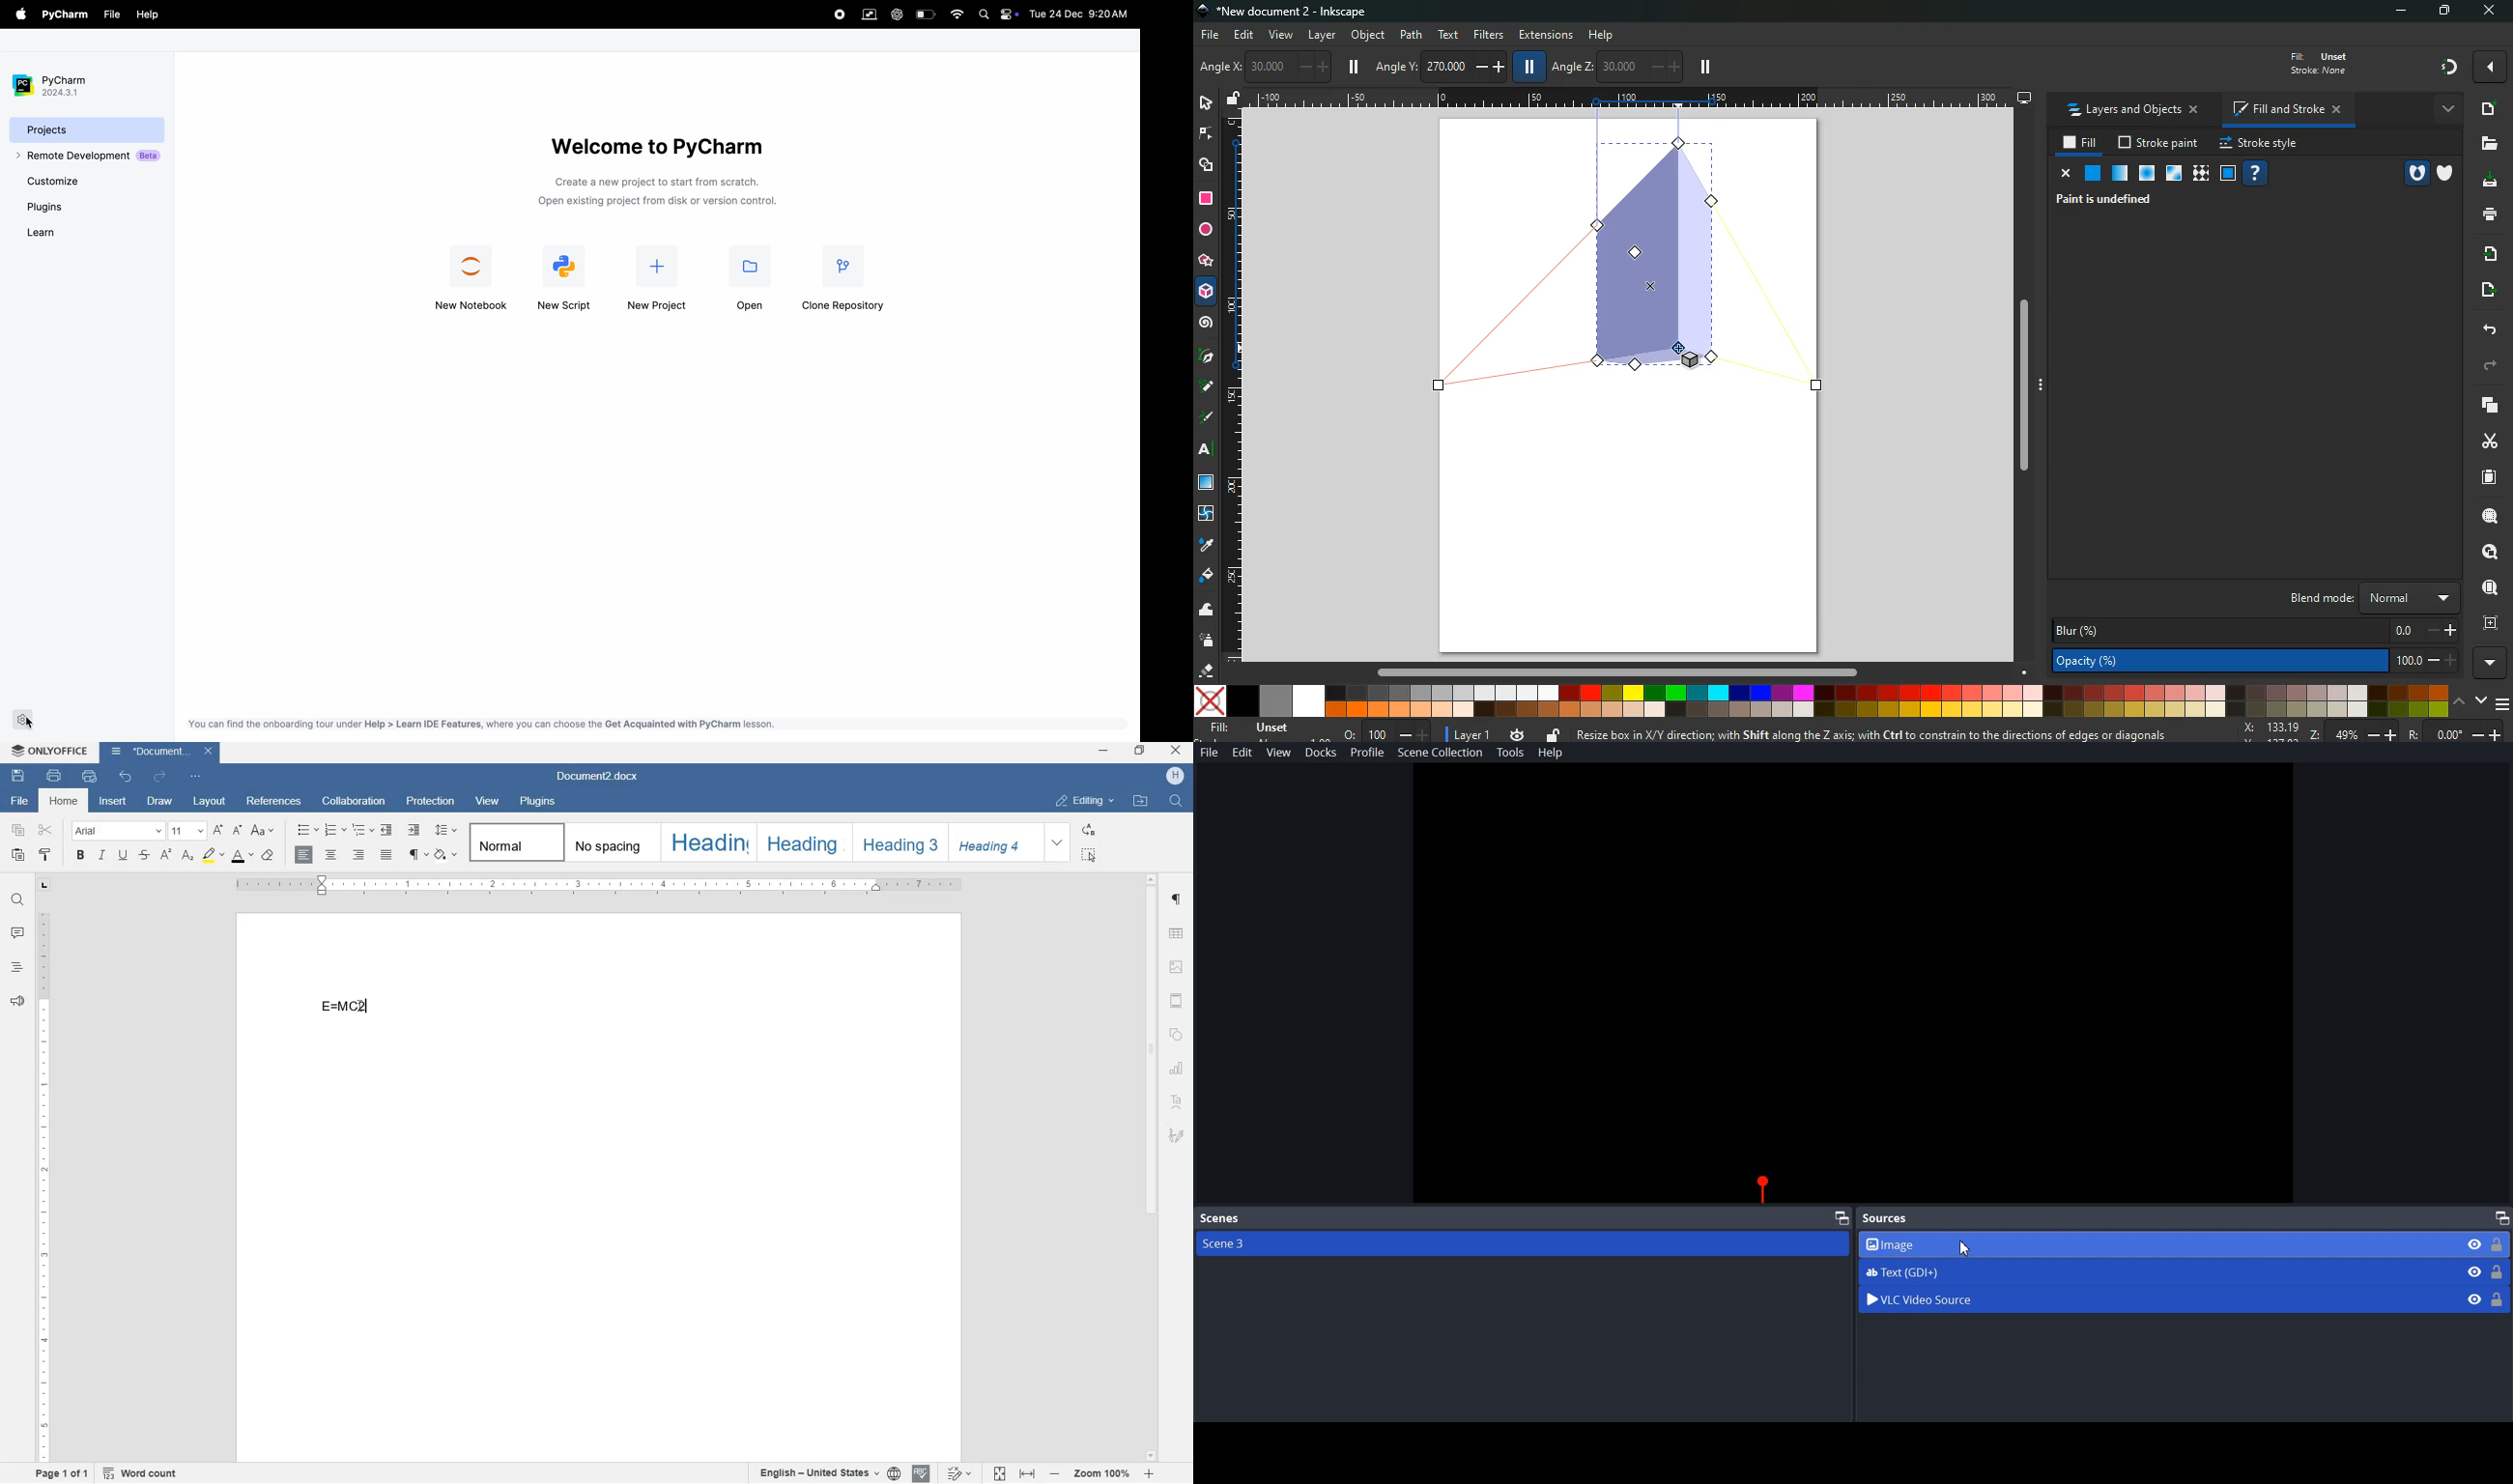 Image resolution: width=2520 pixels, height=1484 pixels. I want to click on no spacing, so click(610, 842).